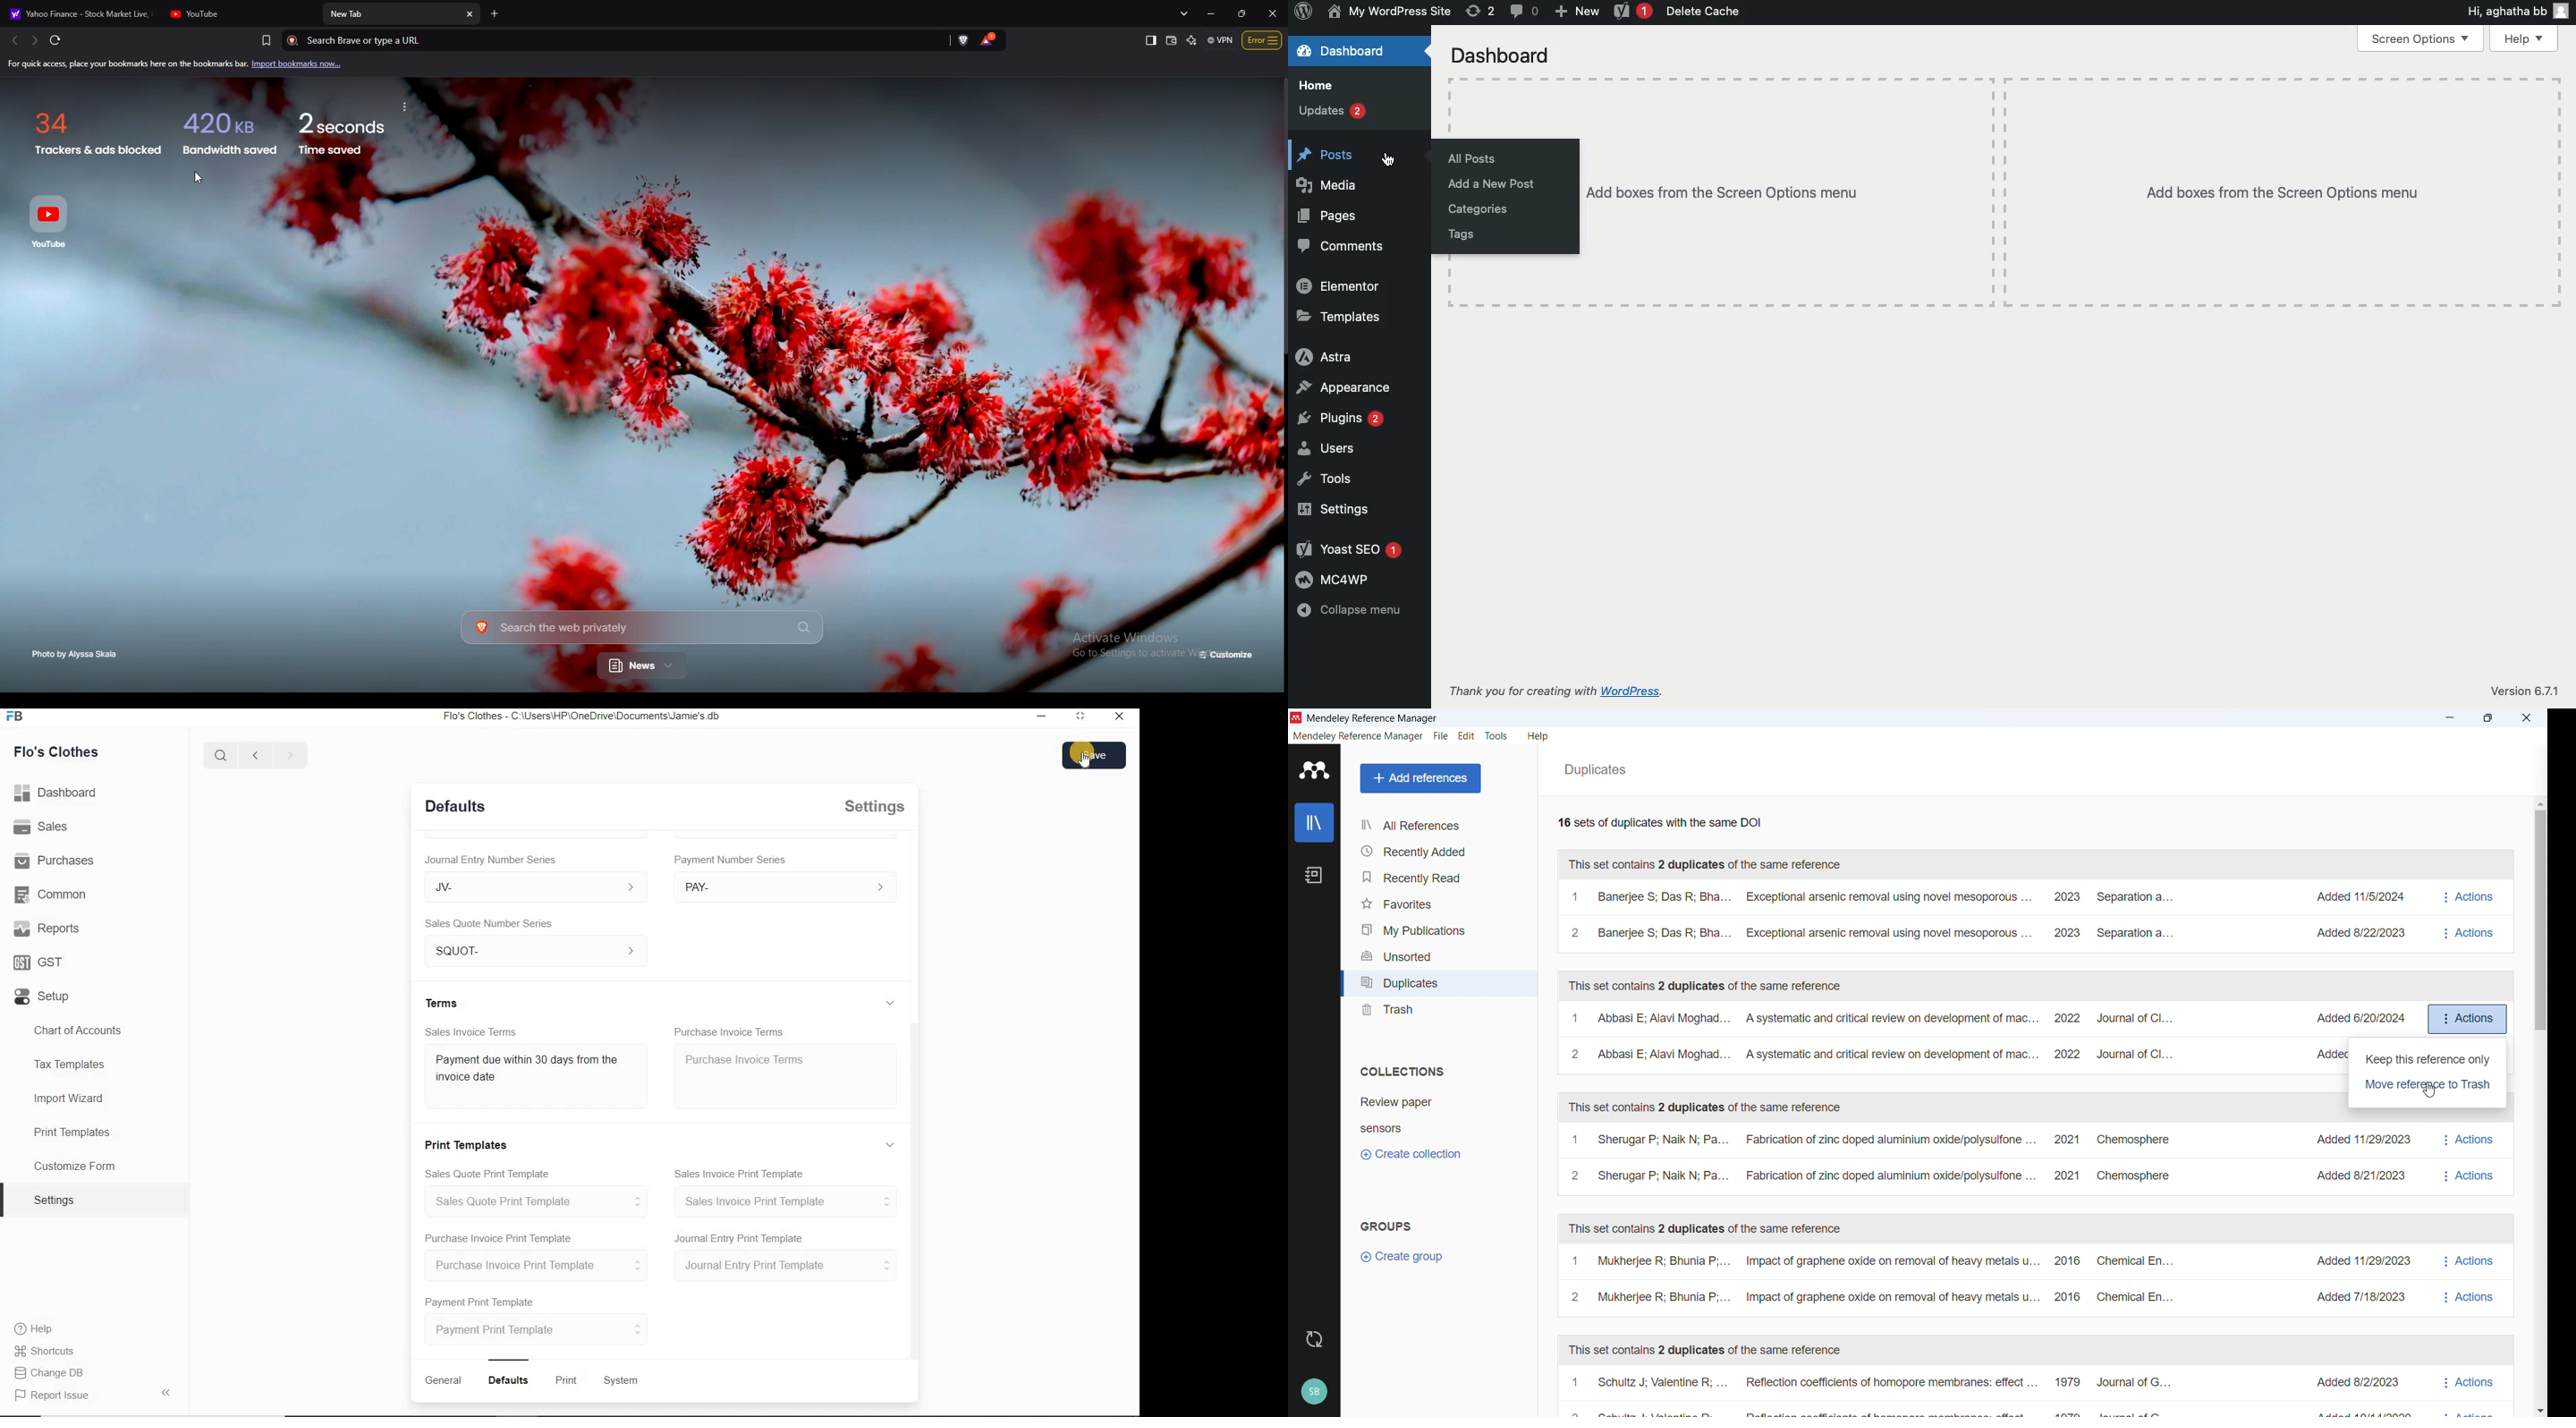 This screenshot has width=2576, height=1428. What do you see at coordinates (1438, 1009) in the screenshot?
I see `trash` at bounding box center [1438, 1009].